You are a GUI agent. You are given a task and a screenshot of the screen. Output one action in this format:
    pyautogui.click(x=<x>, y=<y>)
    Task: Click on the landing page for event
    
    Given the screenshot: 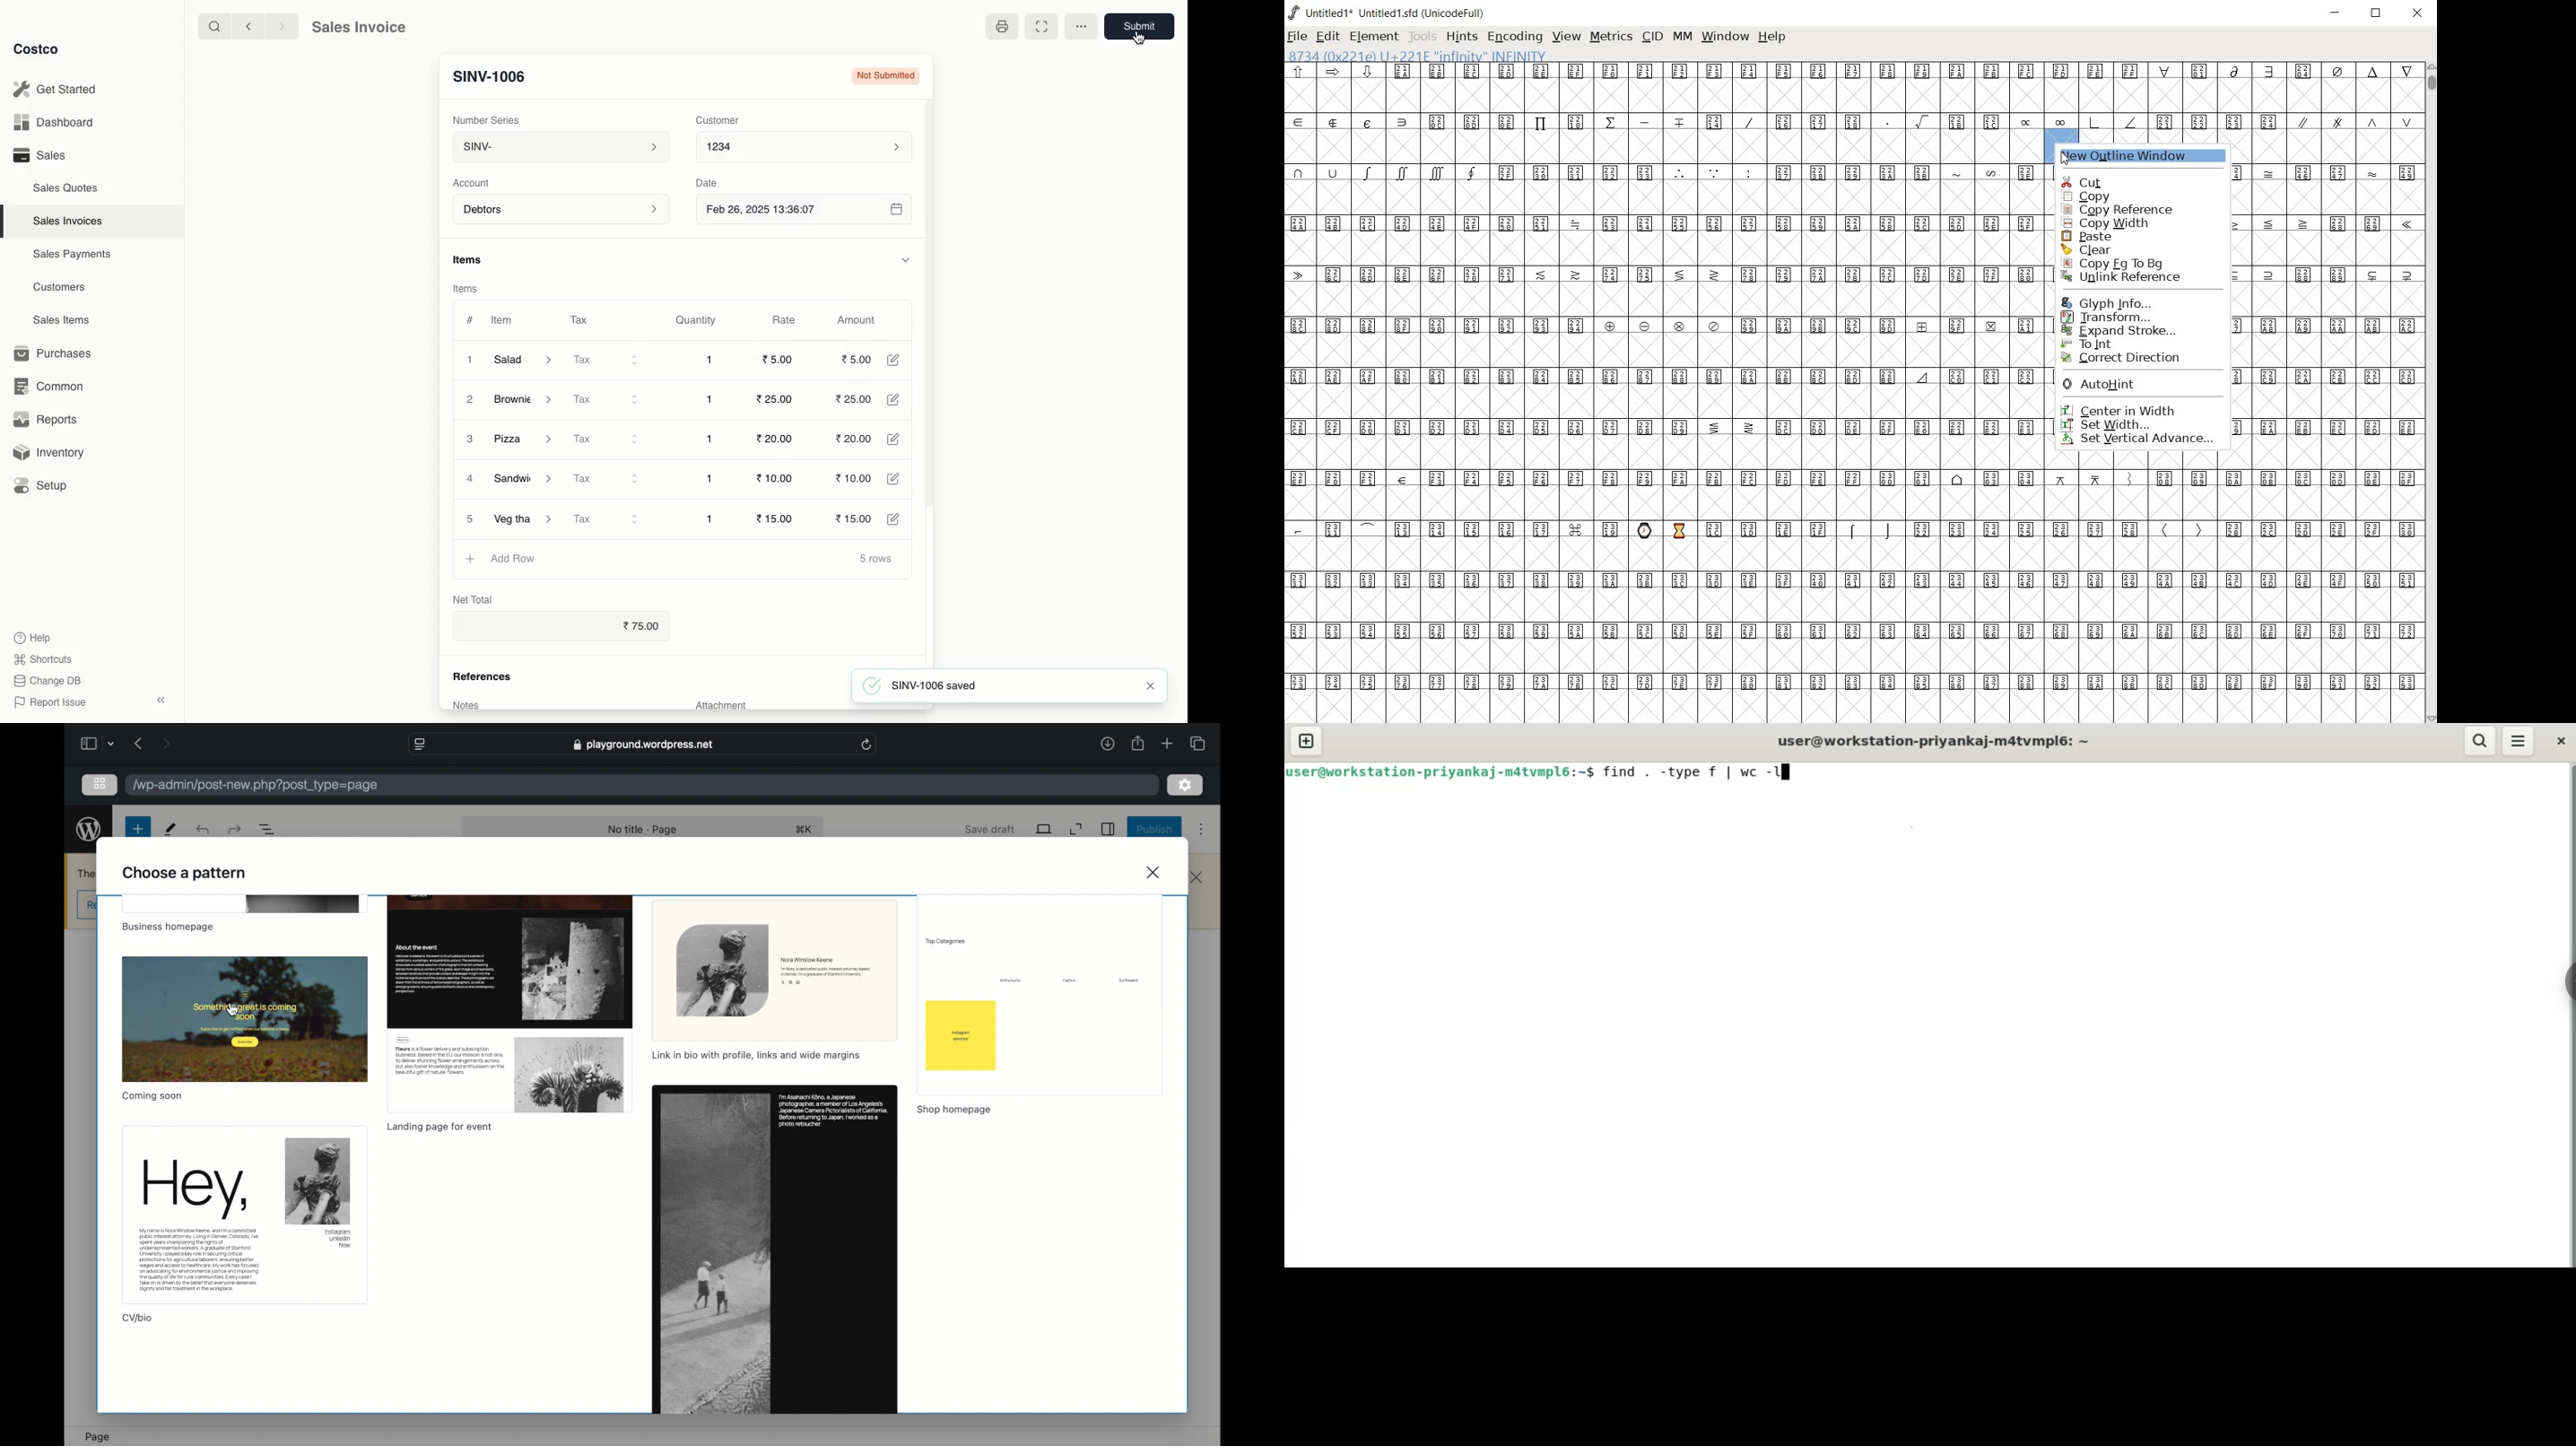 What is the action you would take?
    pyautogui.click(x=440, y=1127)
    